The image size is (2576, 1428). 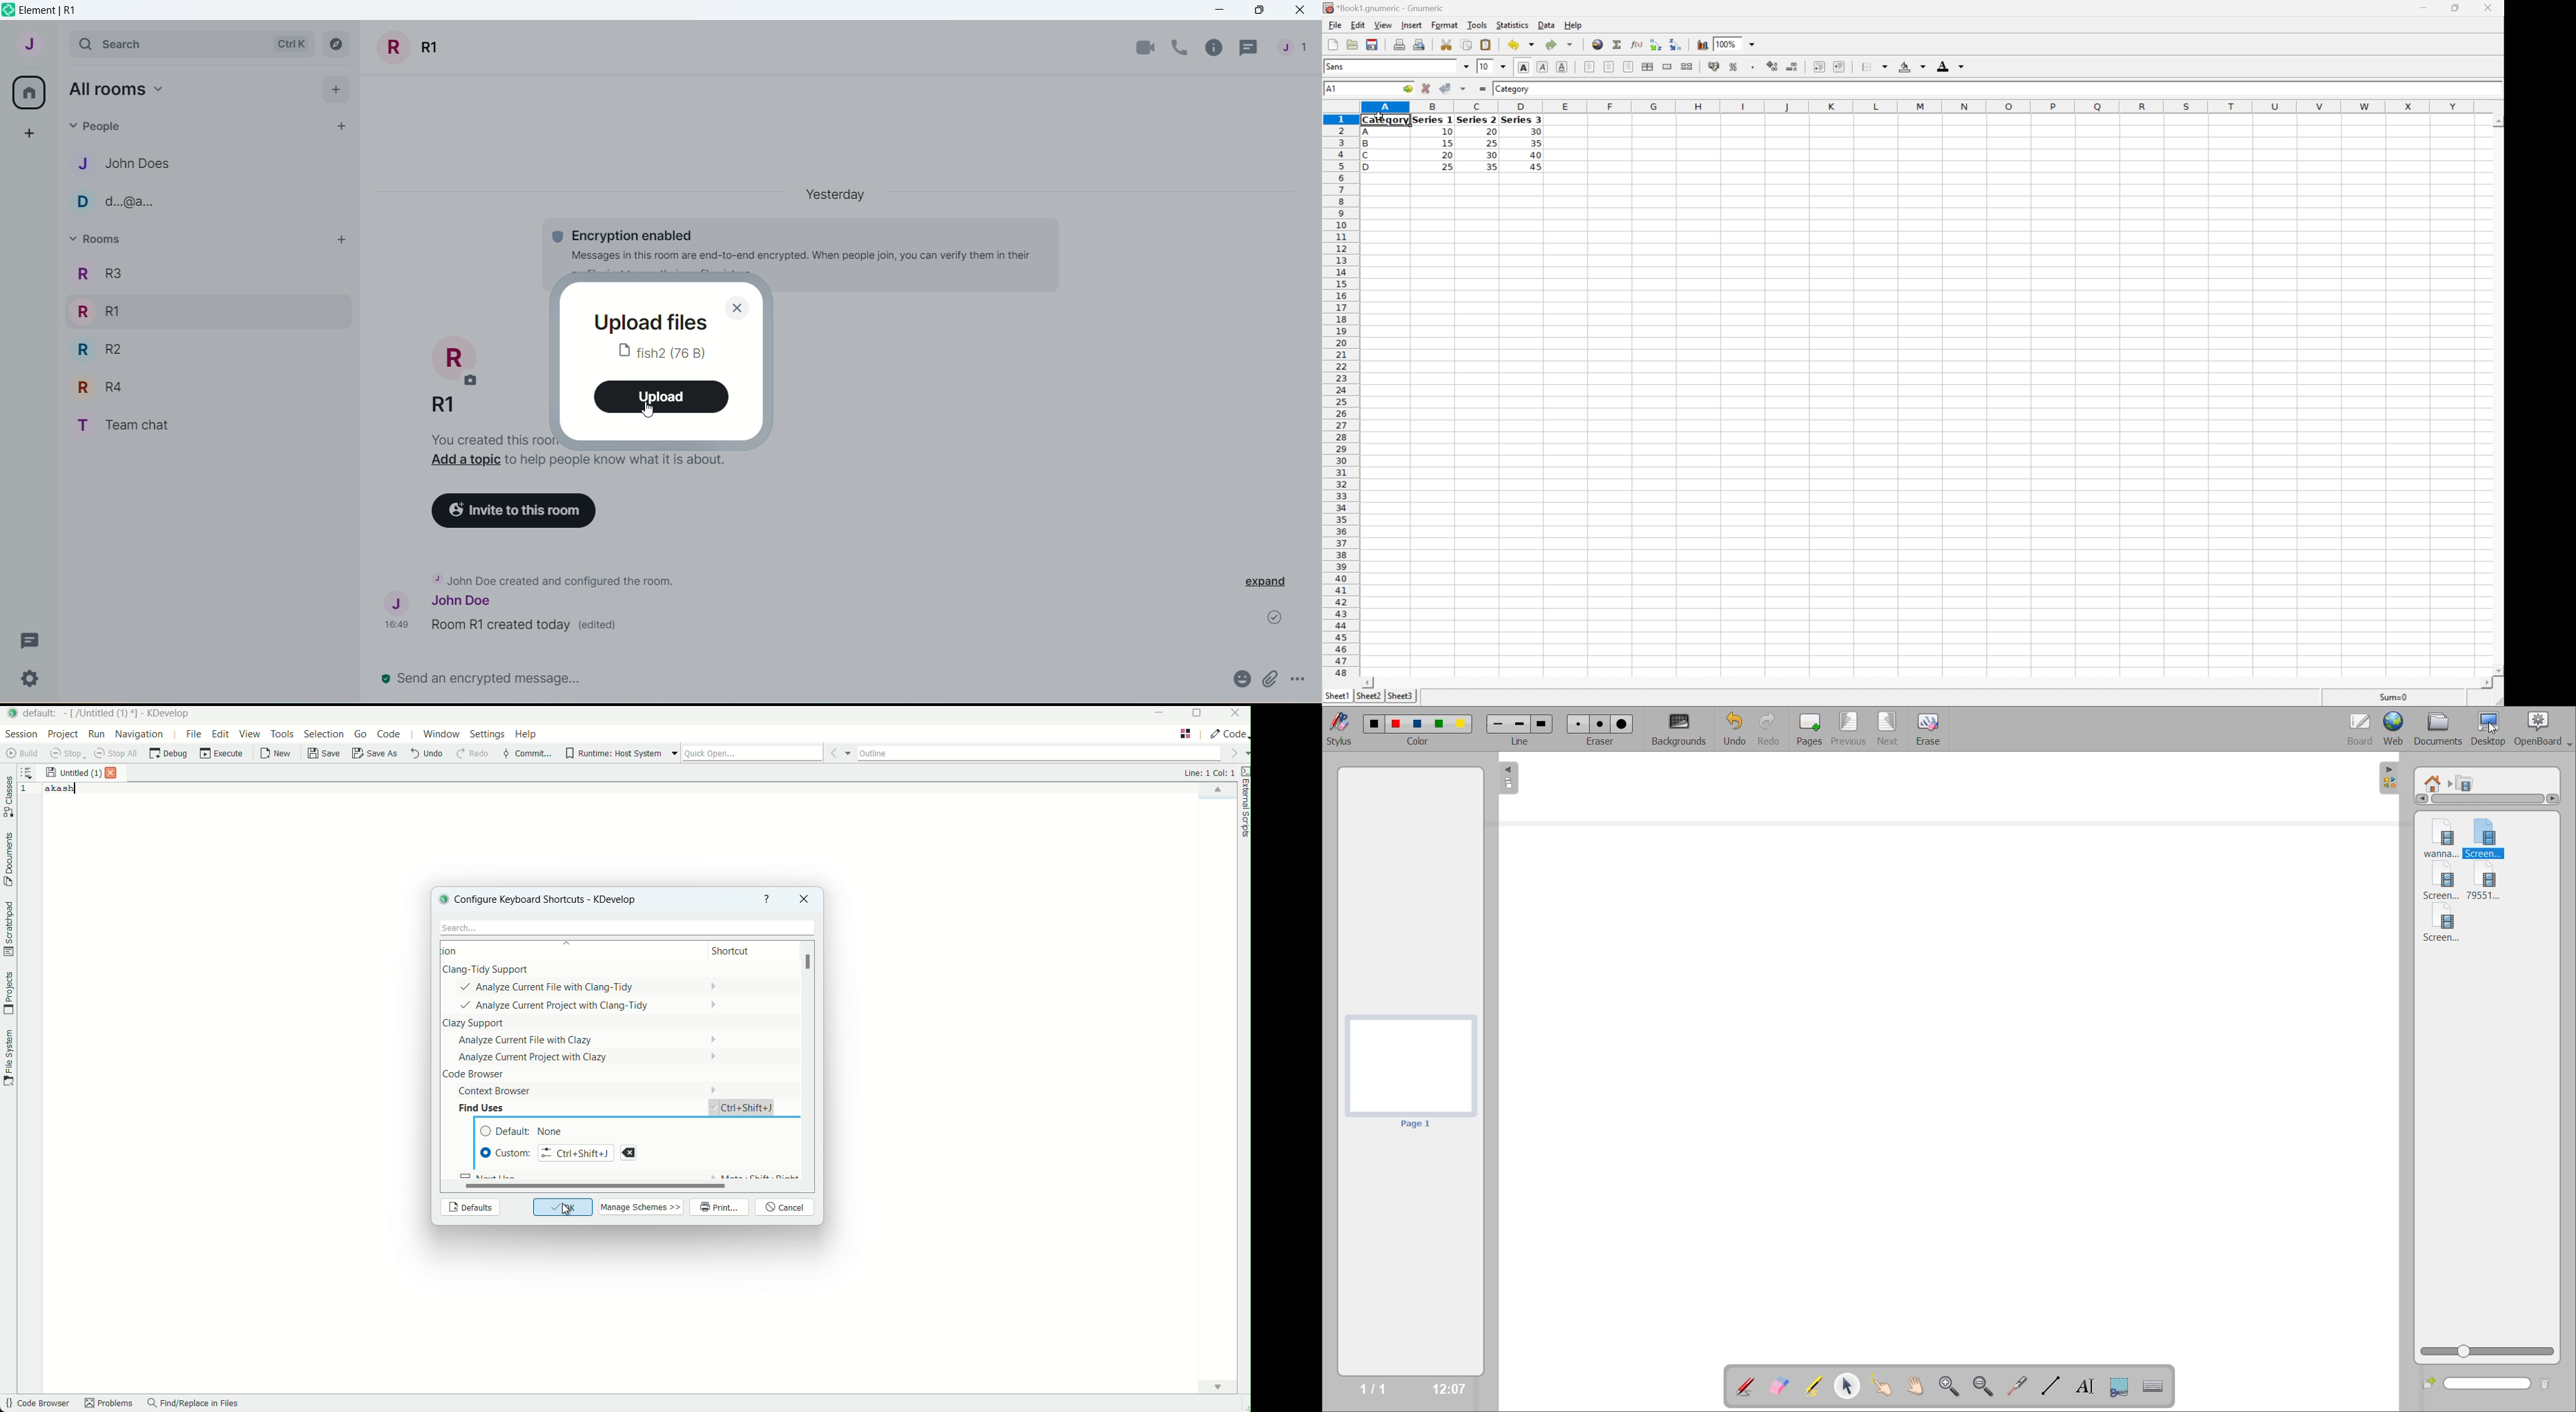 I want to click on zoom in, so click(x=1950, y=1386).